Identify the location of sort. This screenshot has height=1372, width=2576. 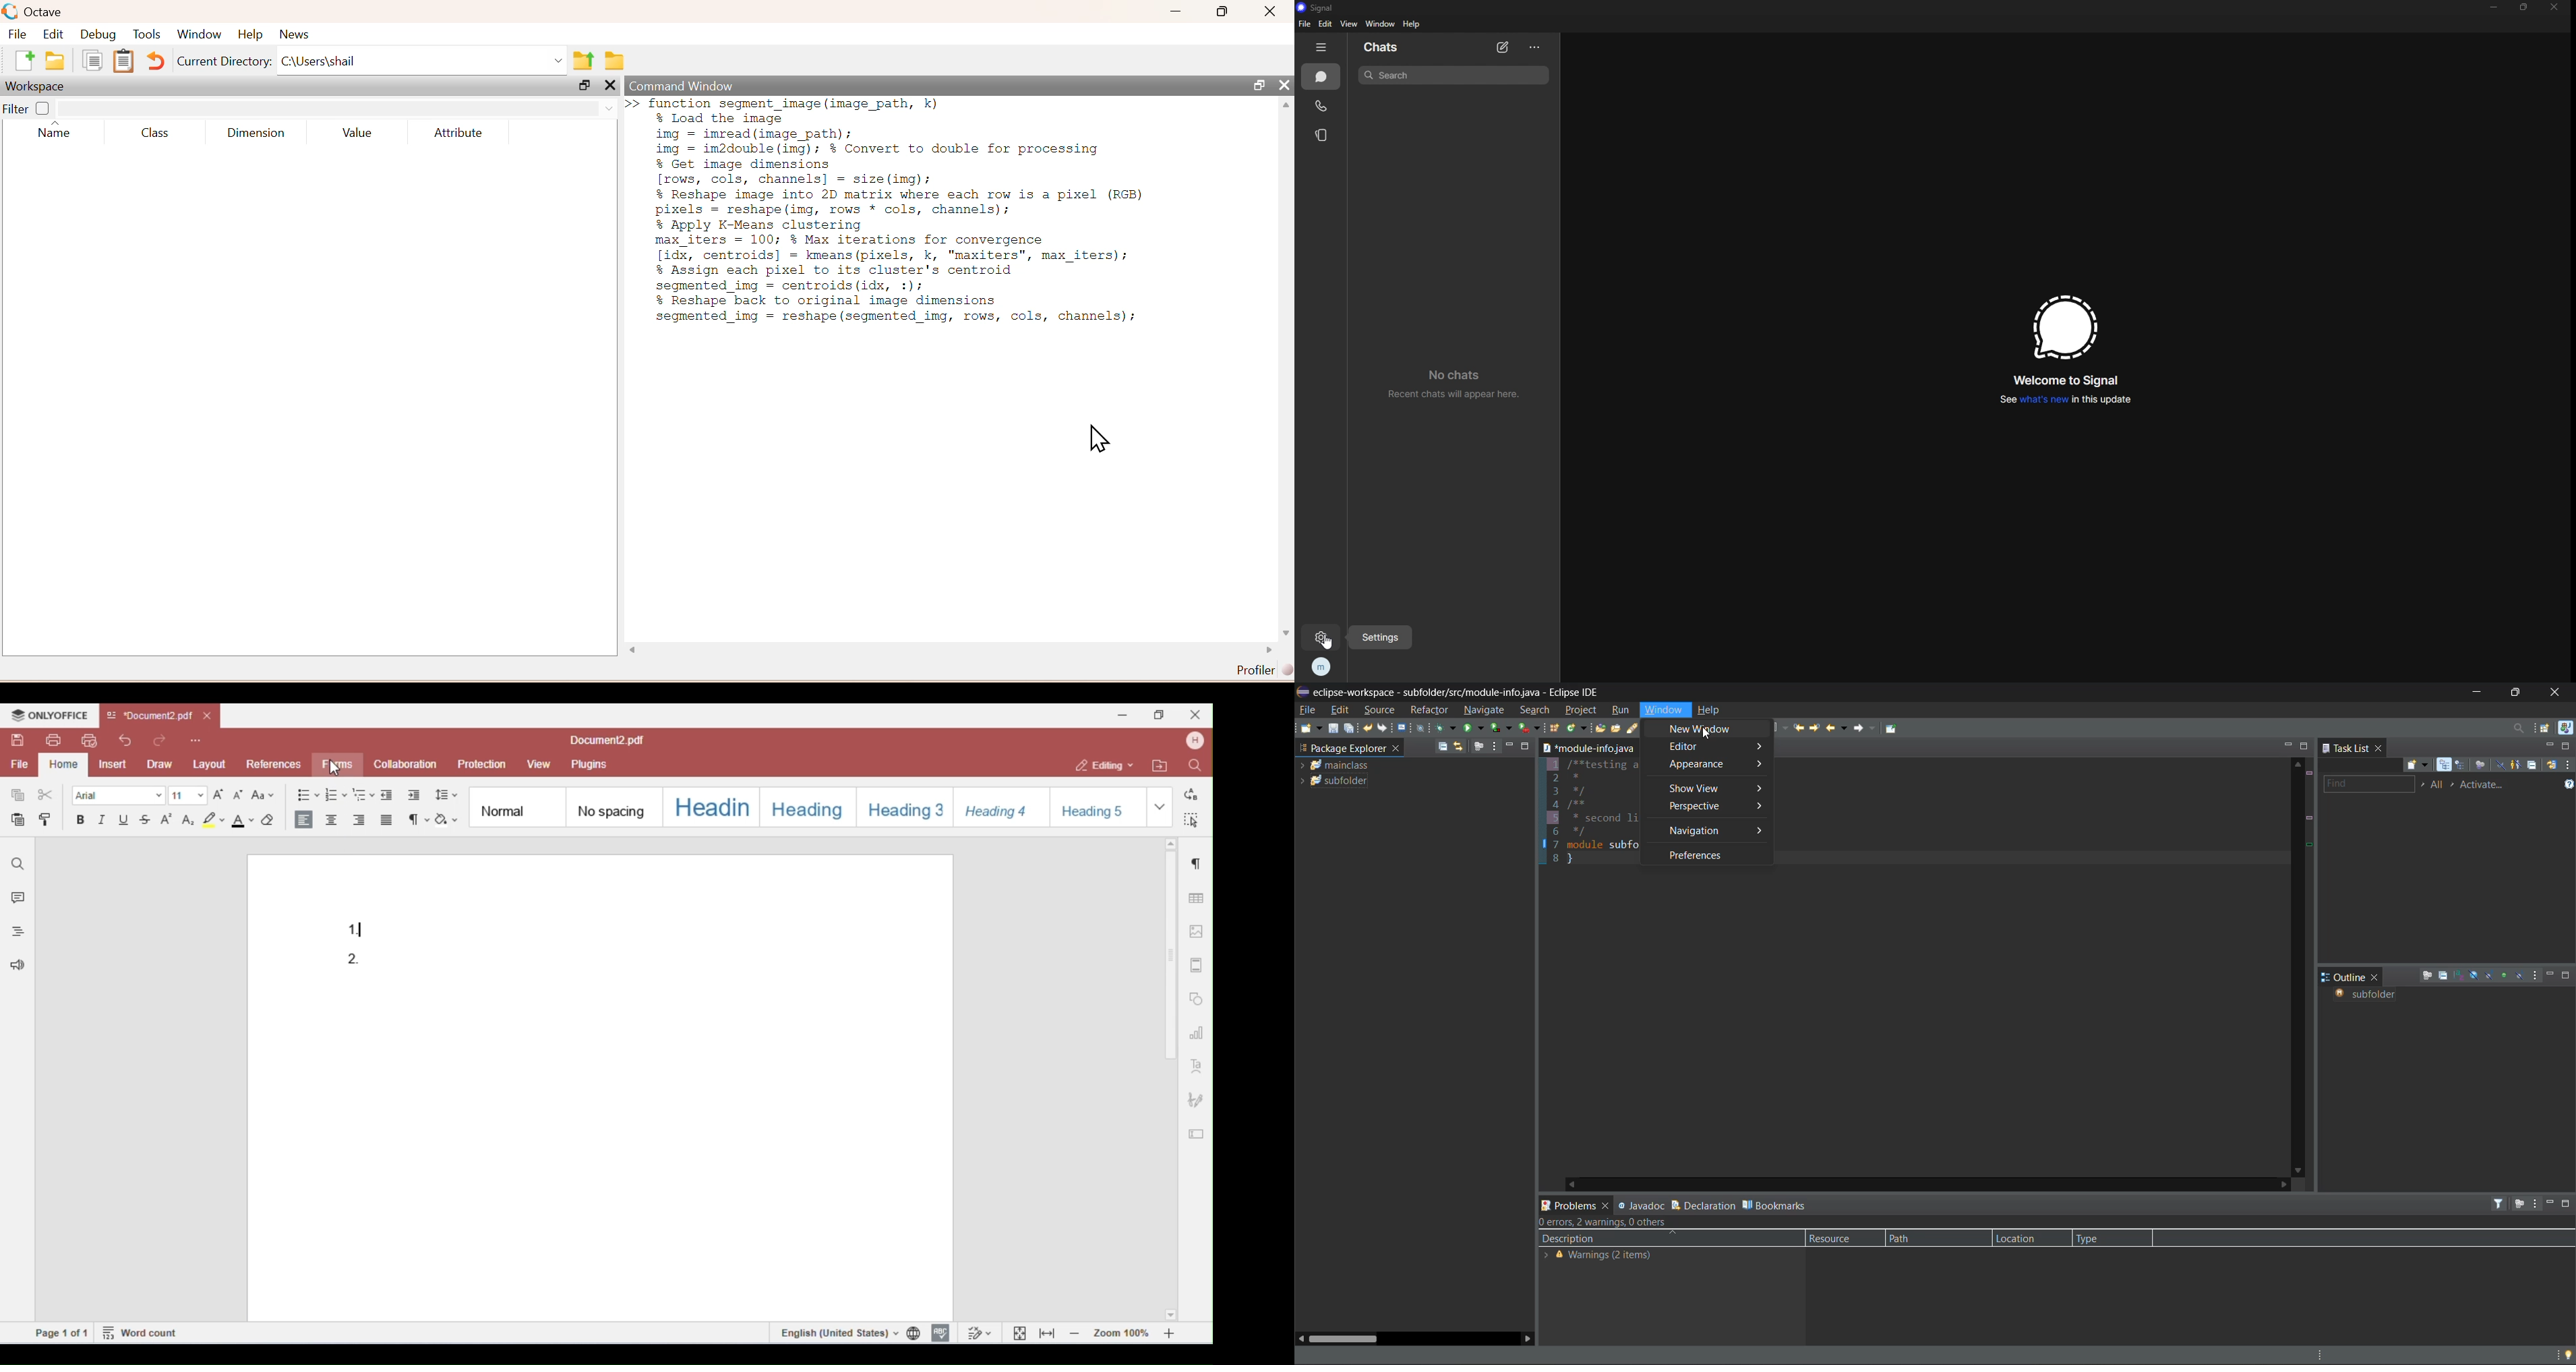
(2461, 975).